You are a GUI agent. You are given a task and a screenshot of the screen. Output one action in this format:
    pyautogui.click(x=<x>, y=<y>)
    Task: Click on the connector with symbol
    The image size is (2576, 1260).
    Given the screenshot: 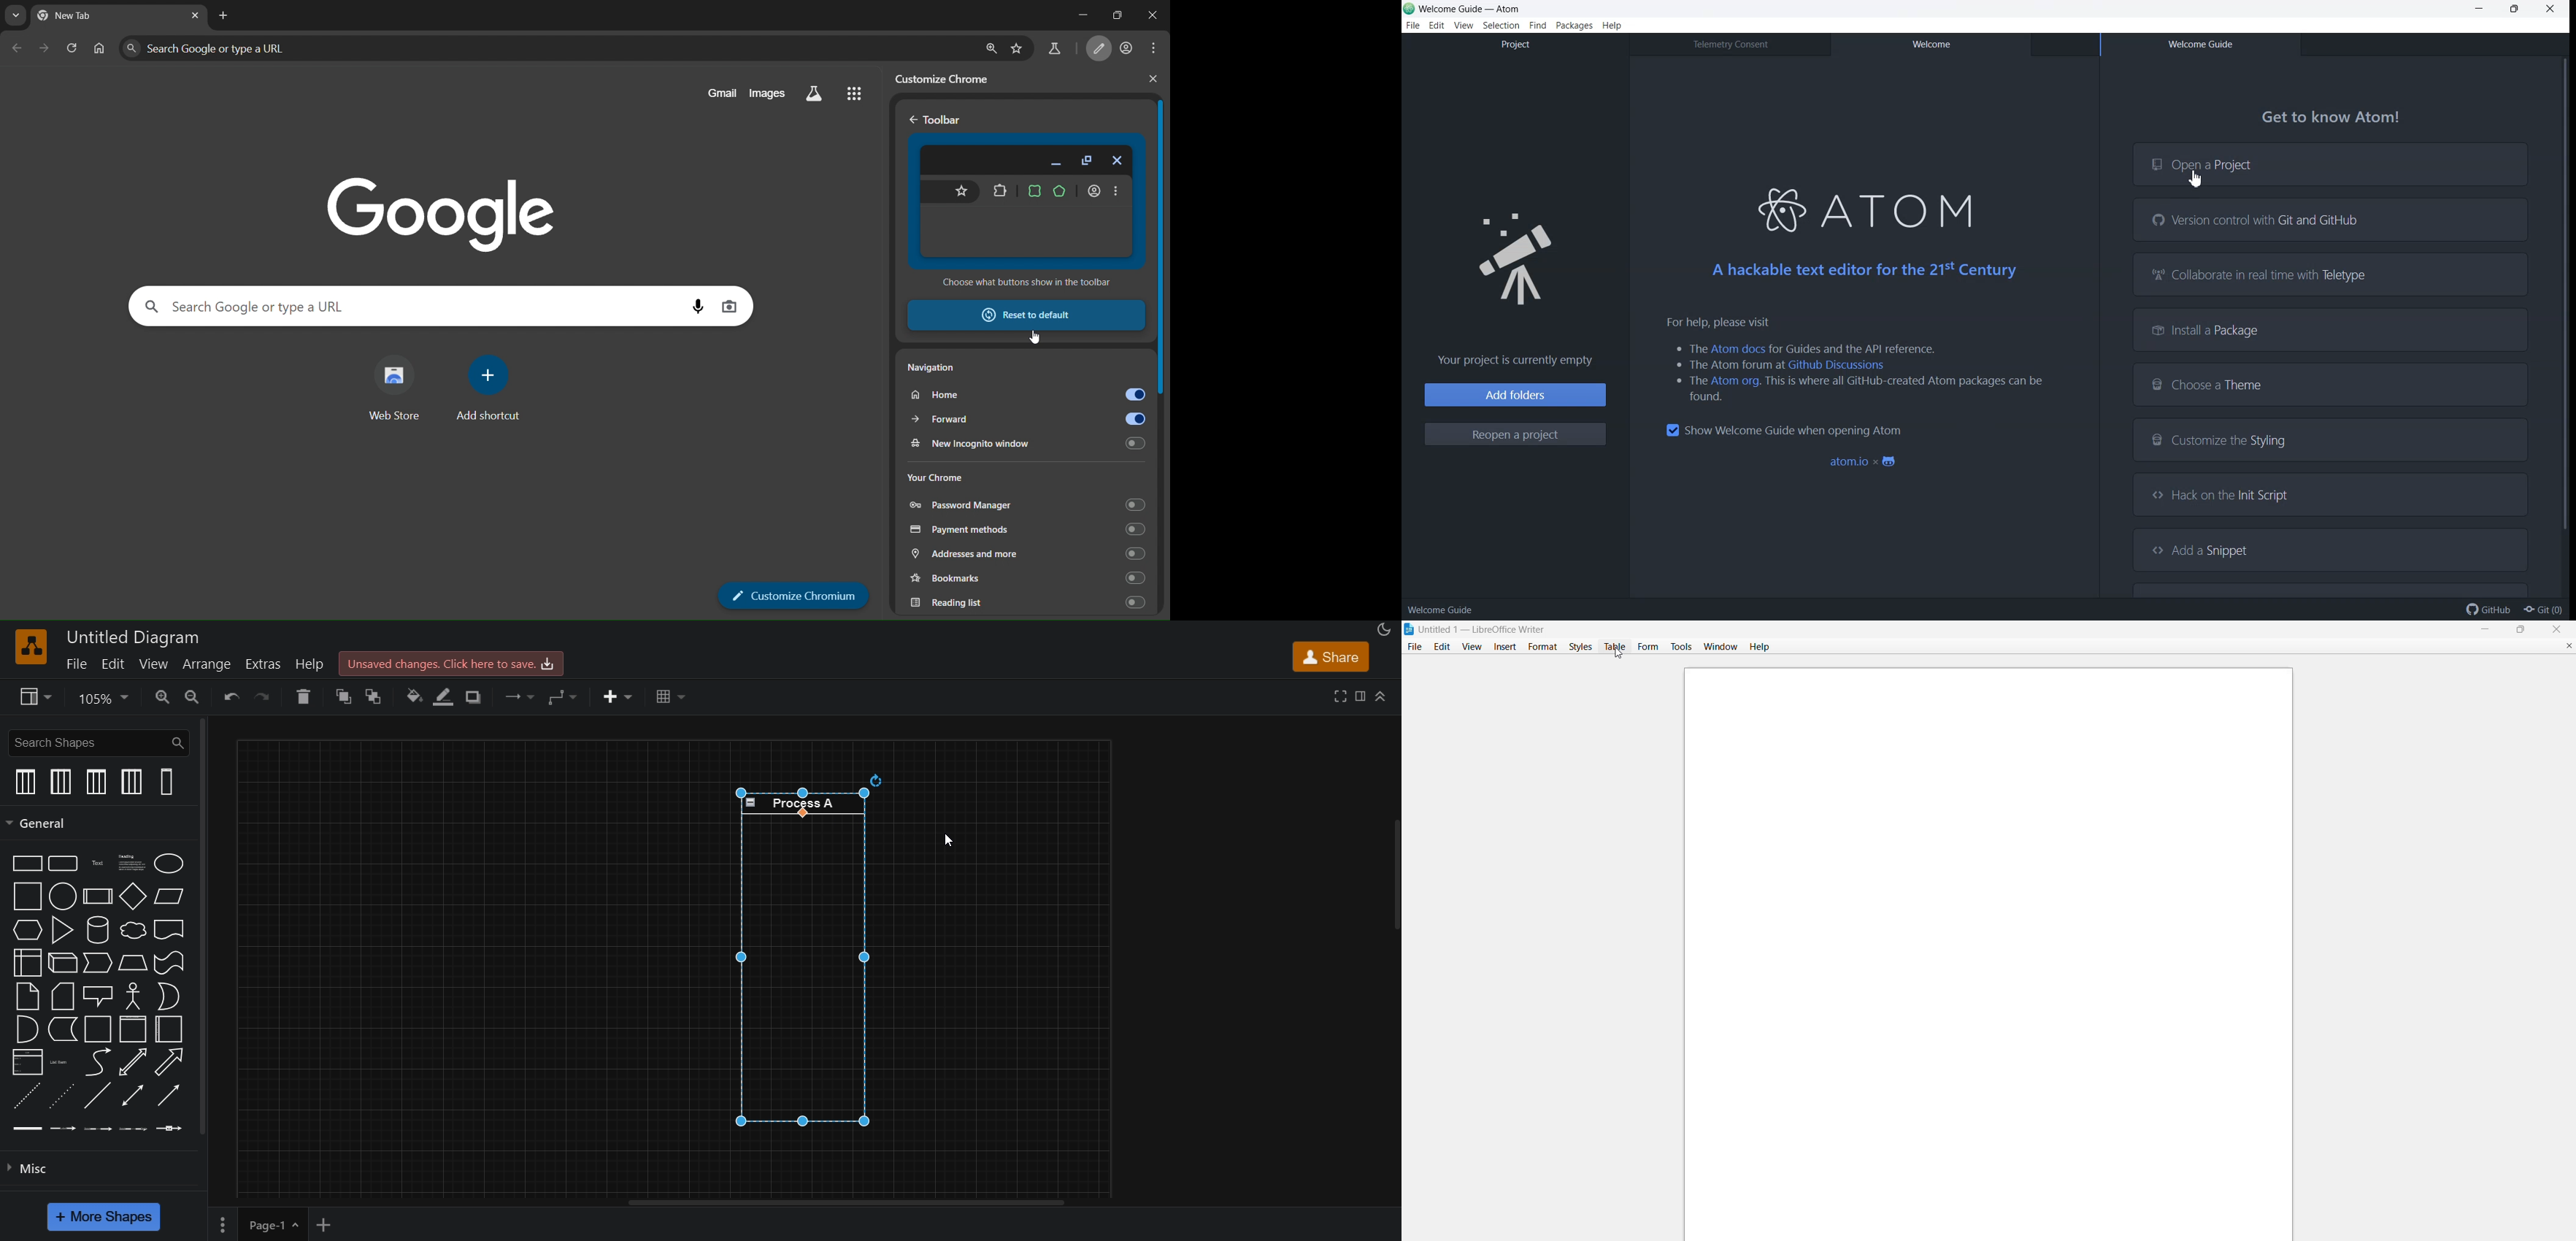 What is the action you would take?
    pyautogui.click(x=171, y=1130)
    